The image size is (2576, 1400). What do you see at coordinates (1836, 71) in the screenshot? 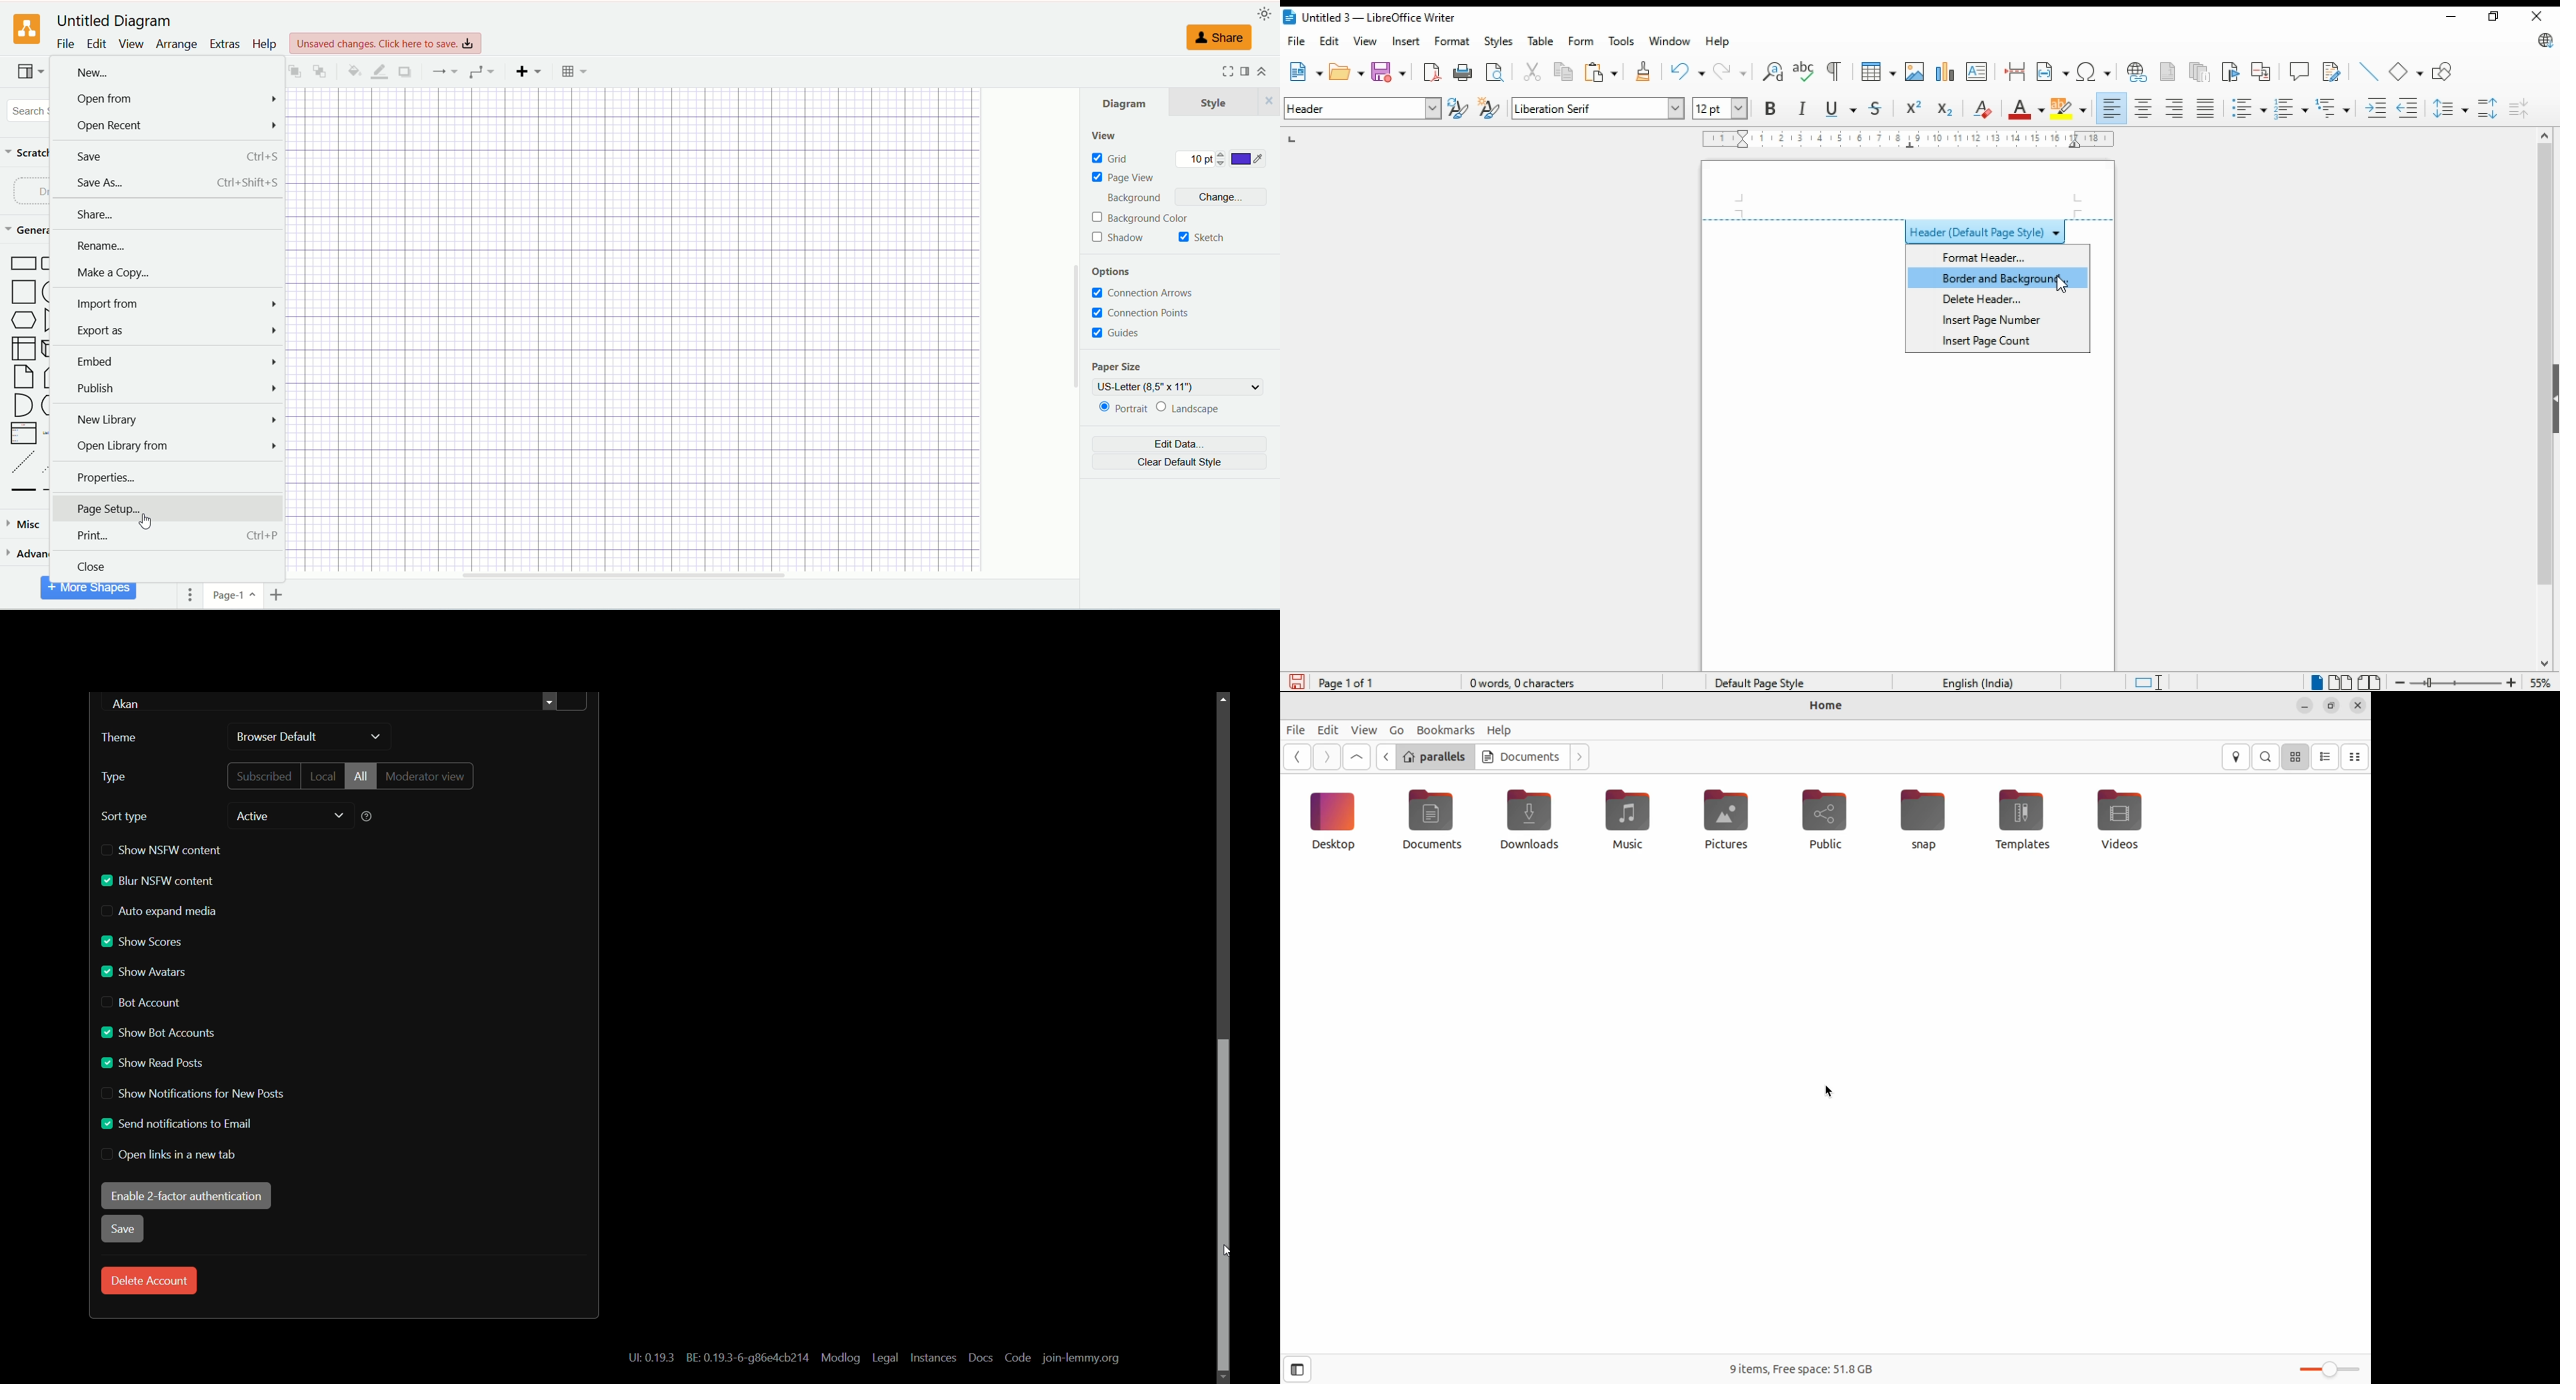
I see `toggle formatting marks` at bounding box center [1836, 71].